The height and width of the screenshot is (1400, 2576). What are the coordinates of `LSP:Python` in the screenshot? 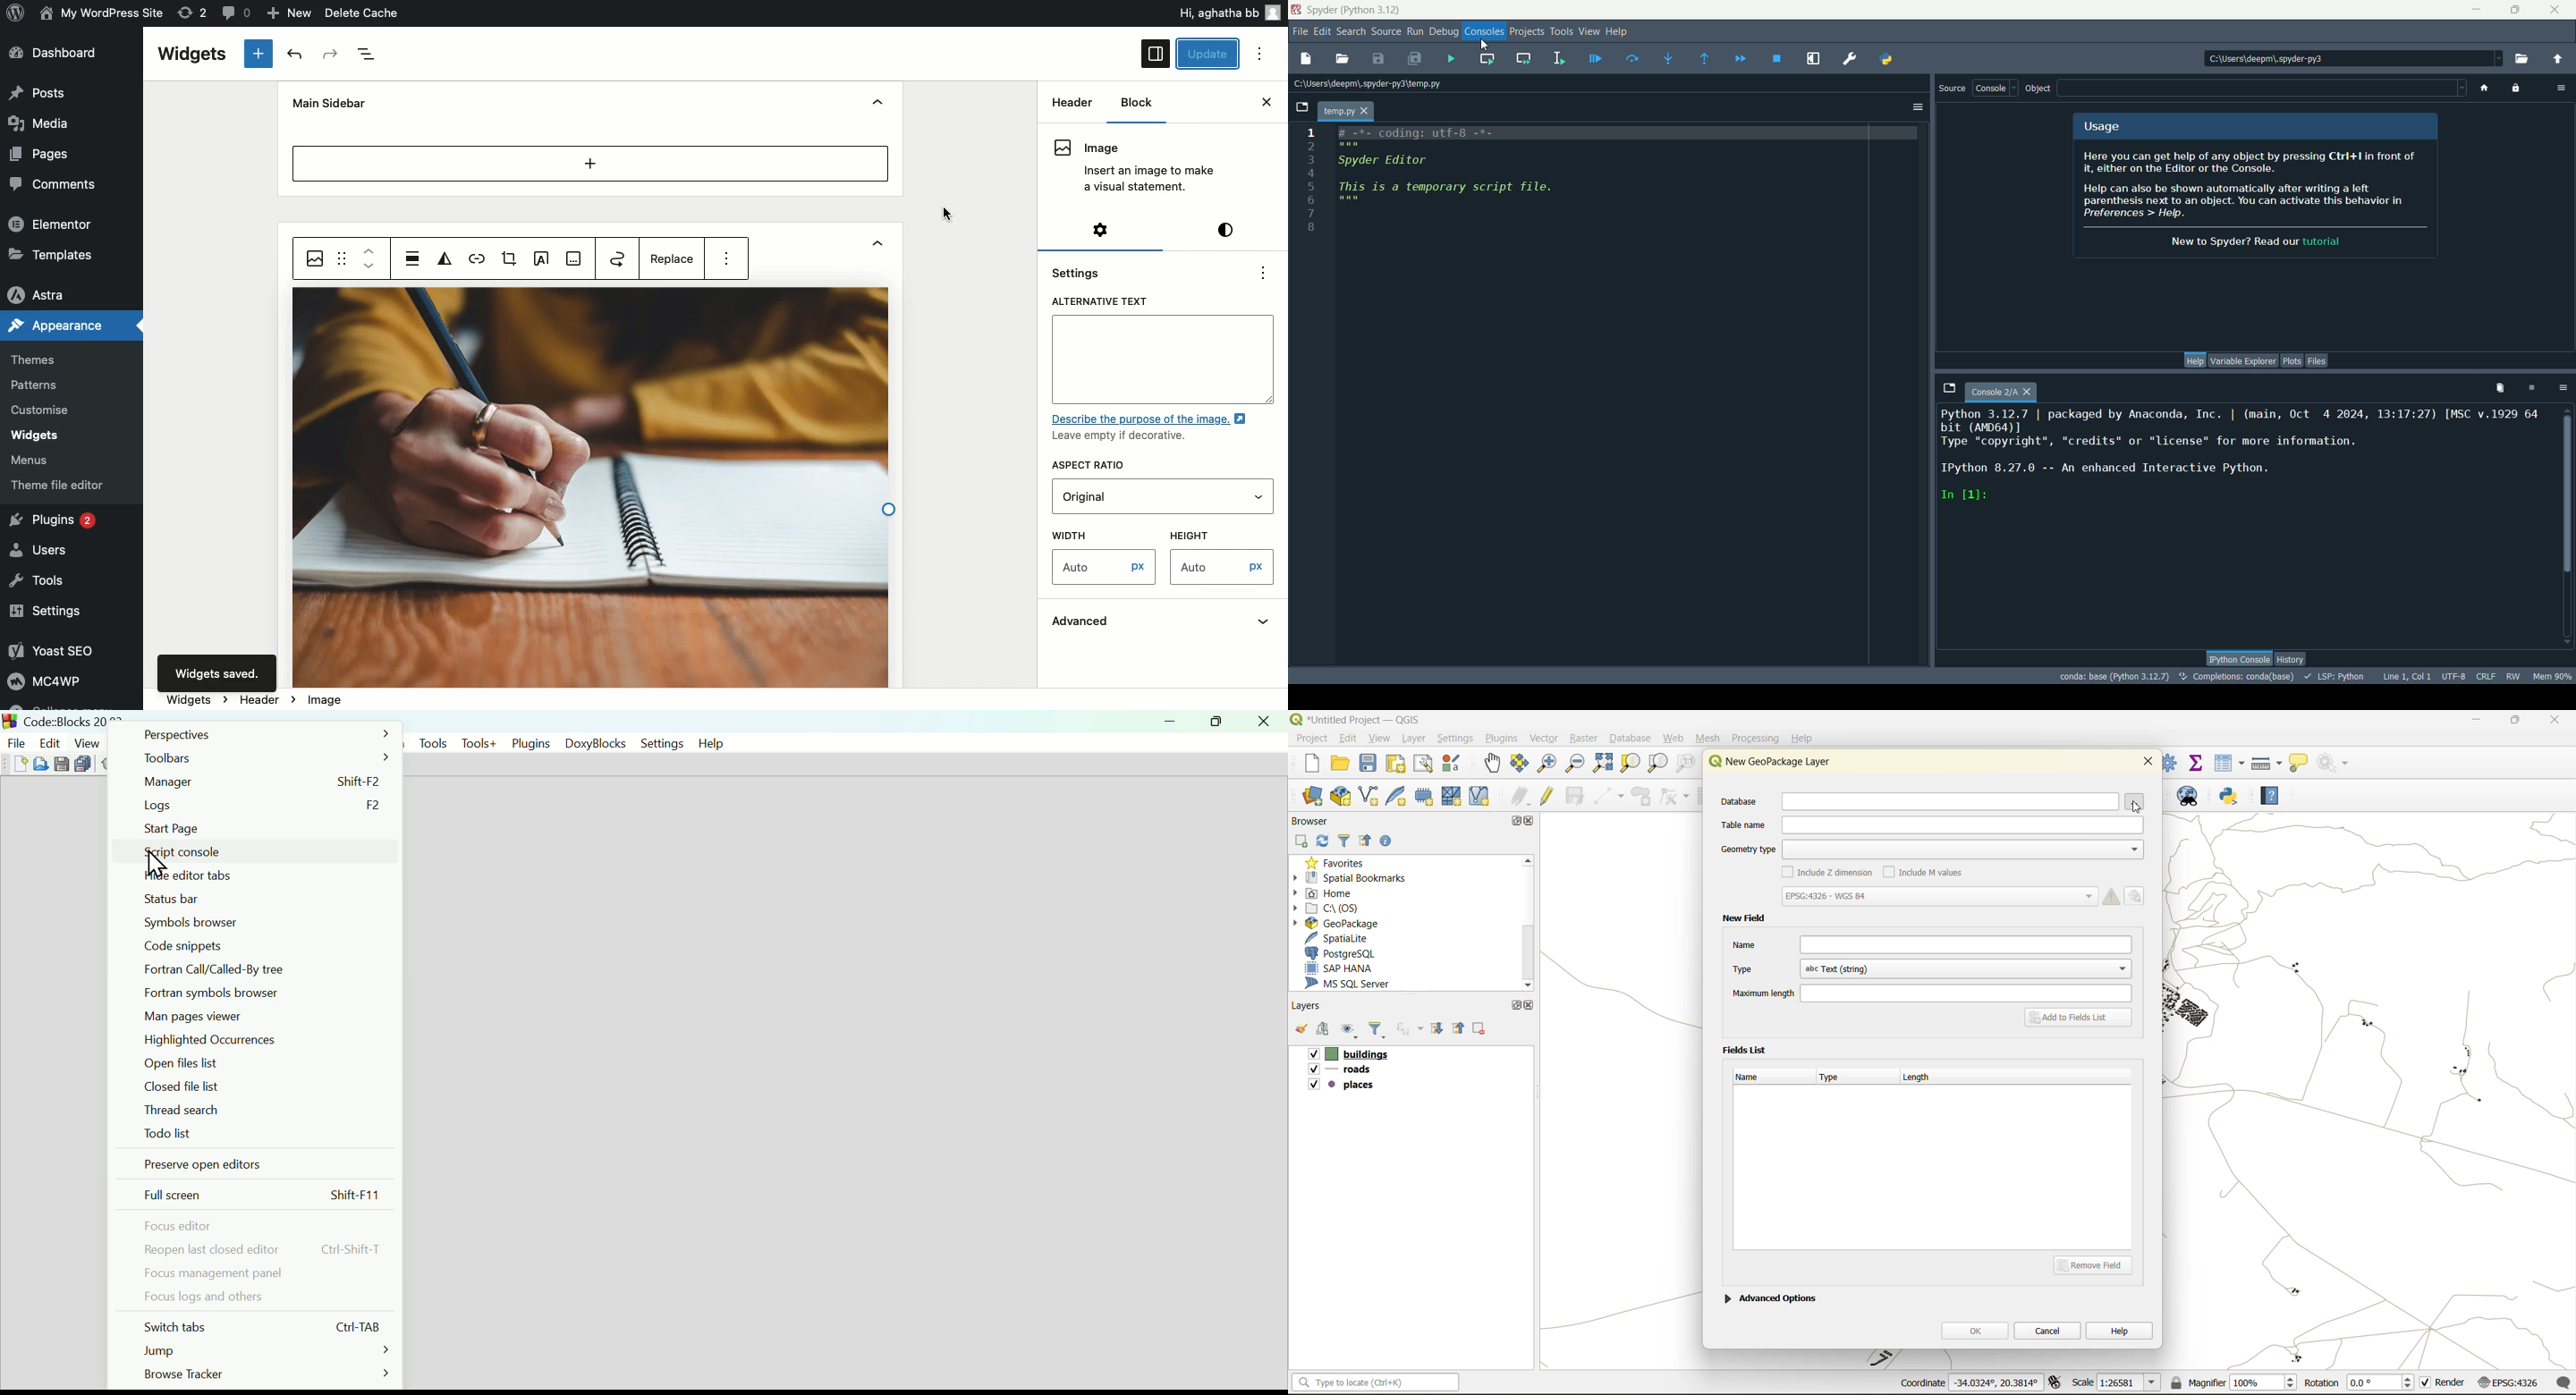 It's located at (2335, 676).